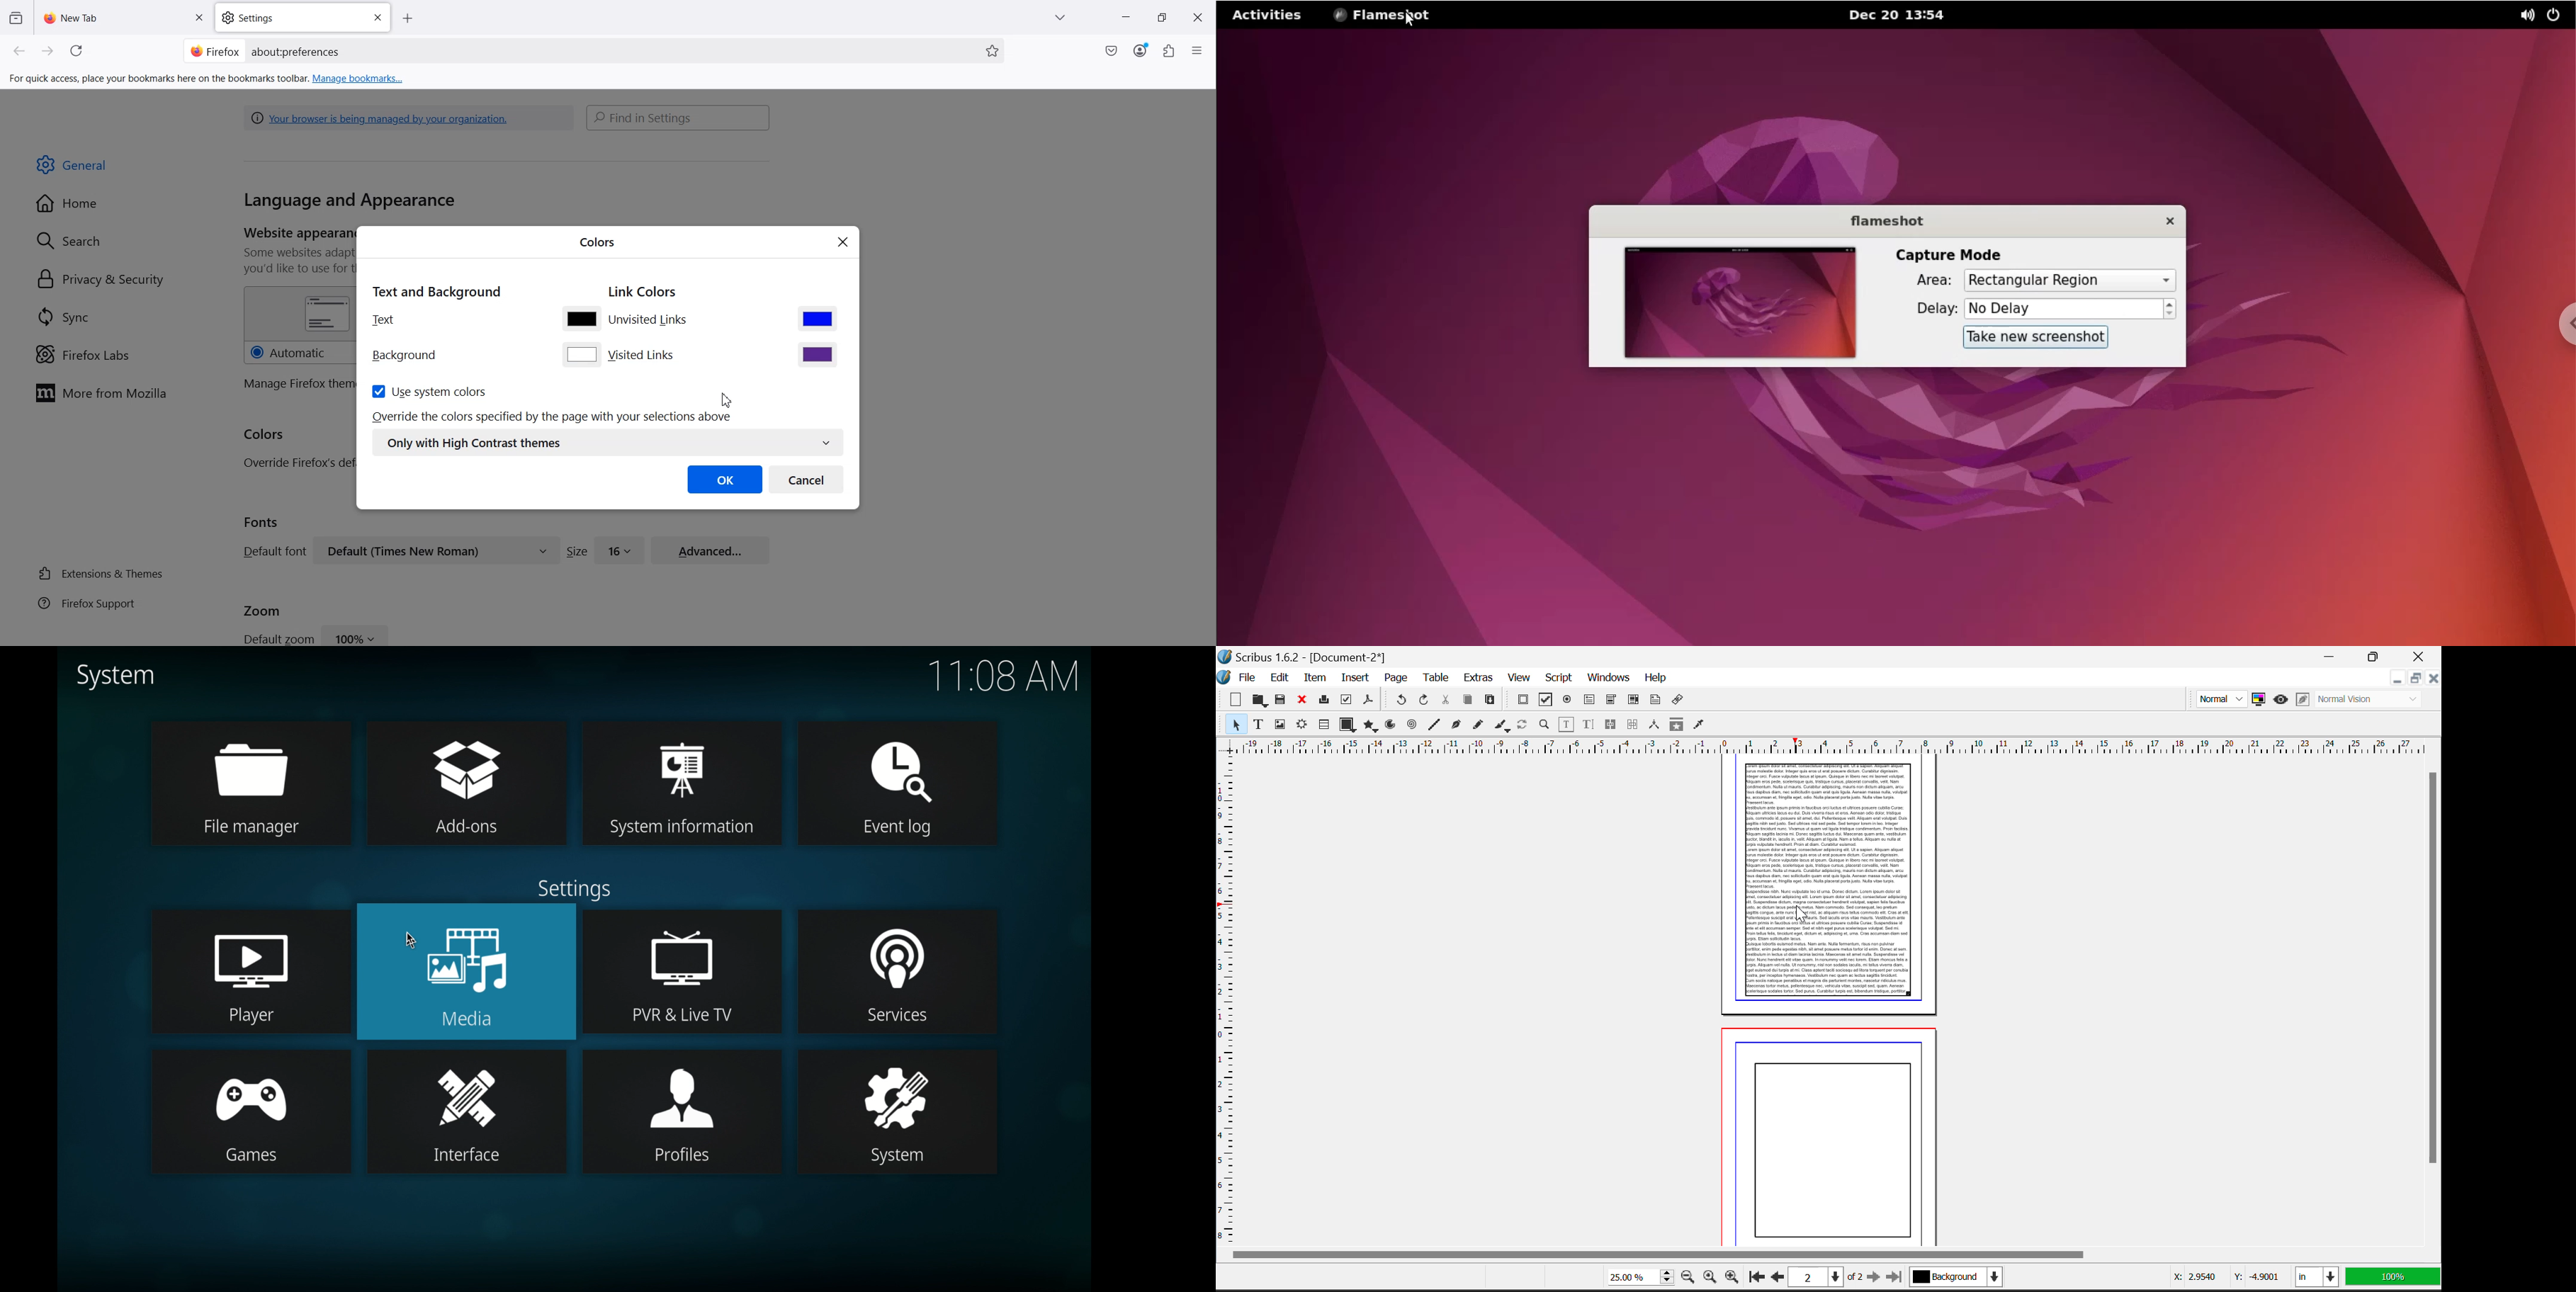 The height and width of the screenshot is (1316, 2576). Describe the element at coordinates (683, 971) in the screenshot. I see `PVR and live tv` at that location.